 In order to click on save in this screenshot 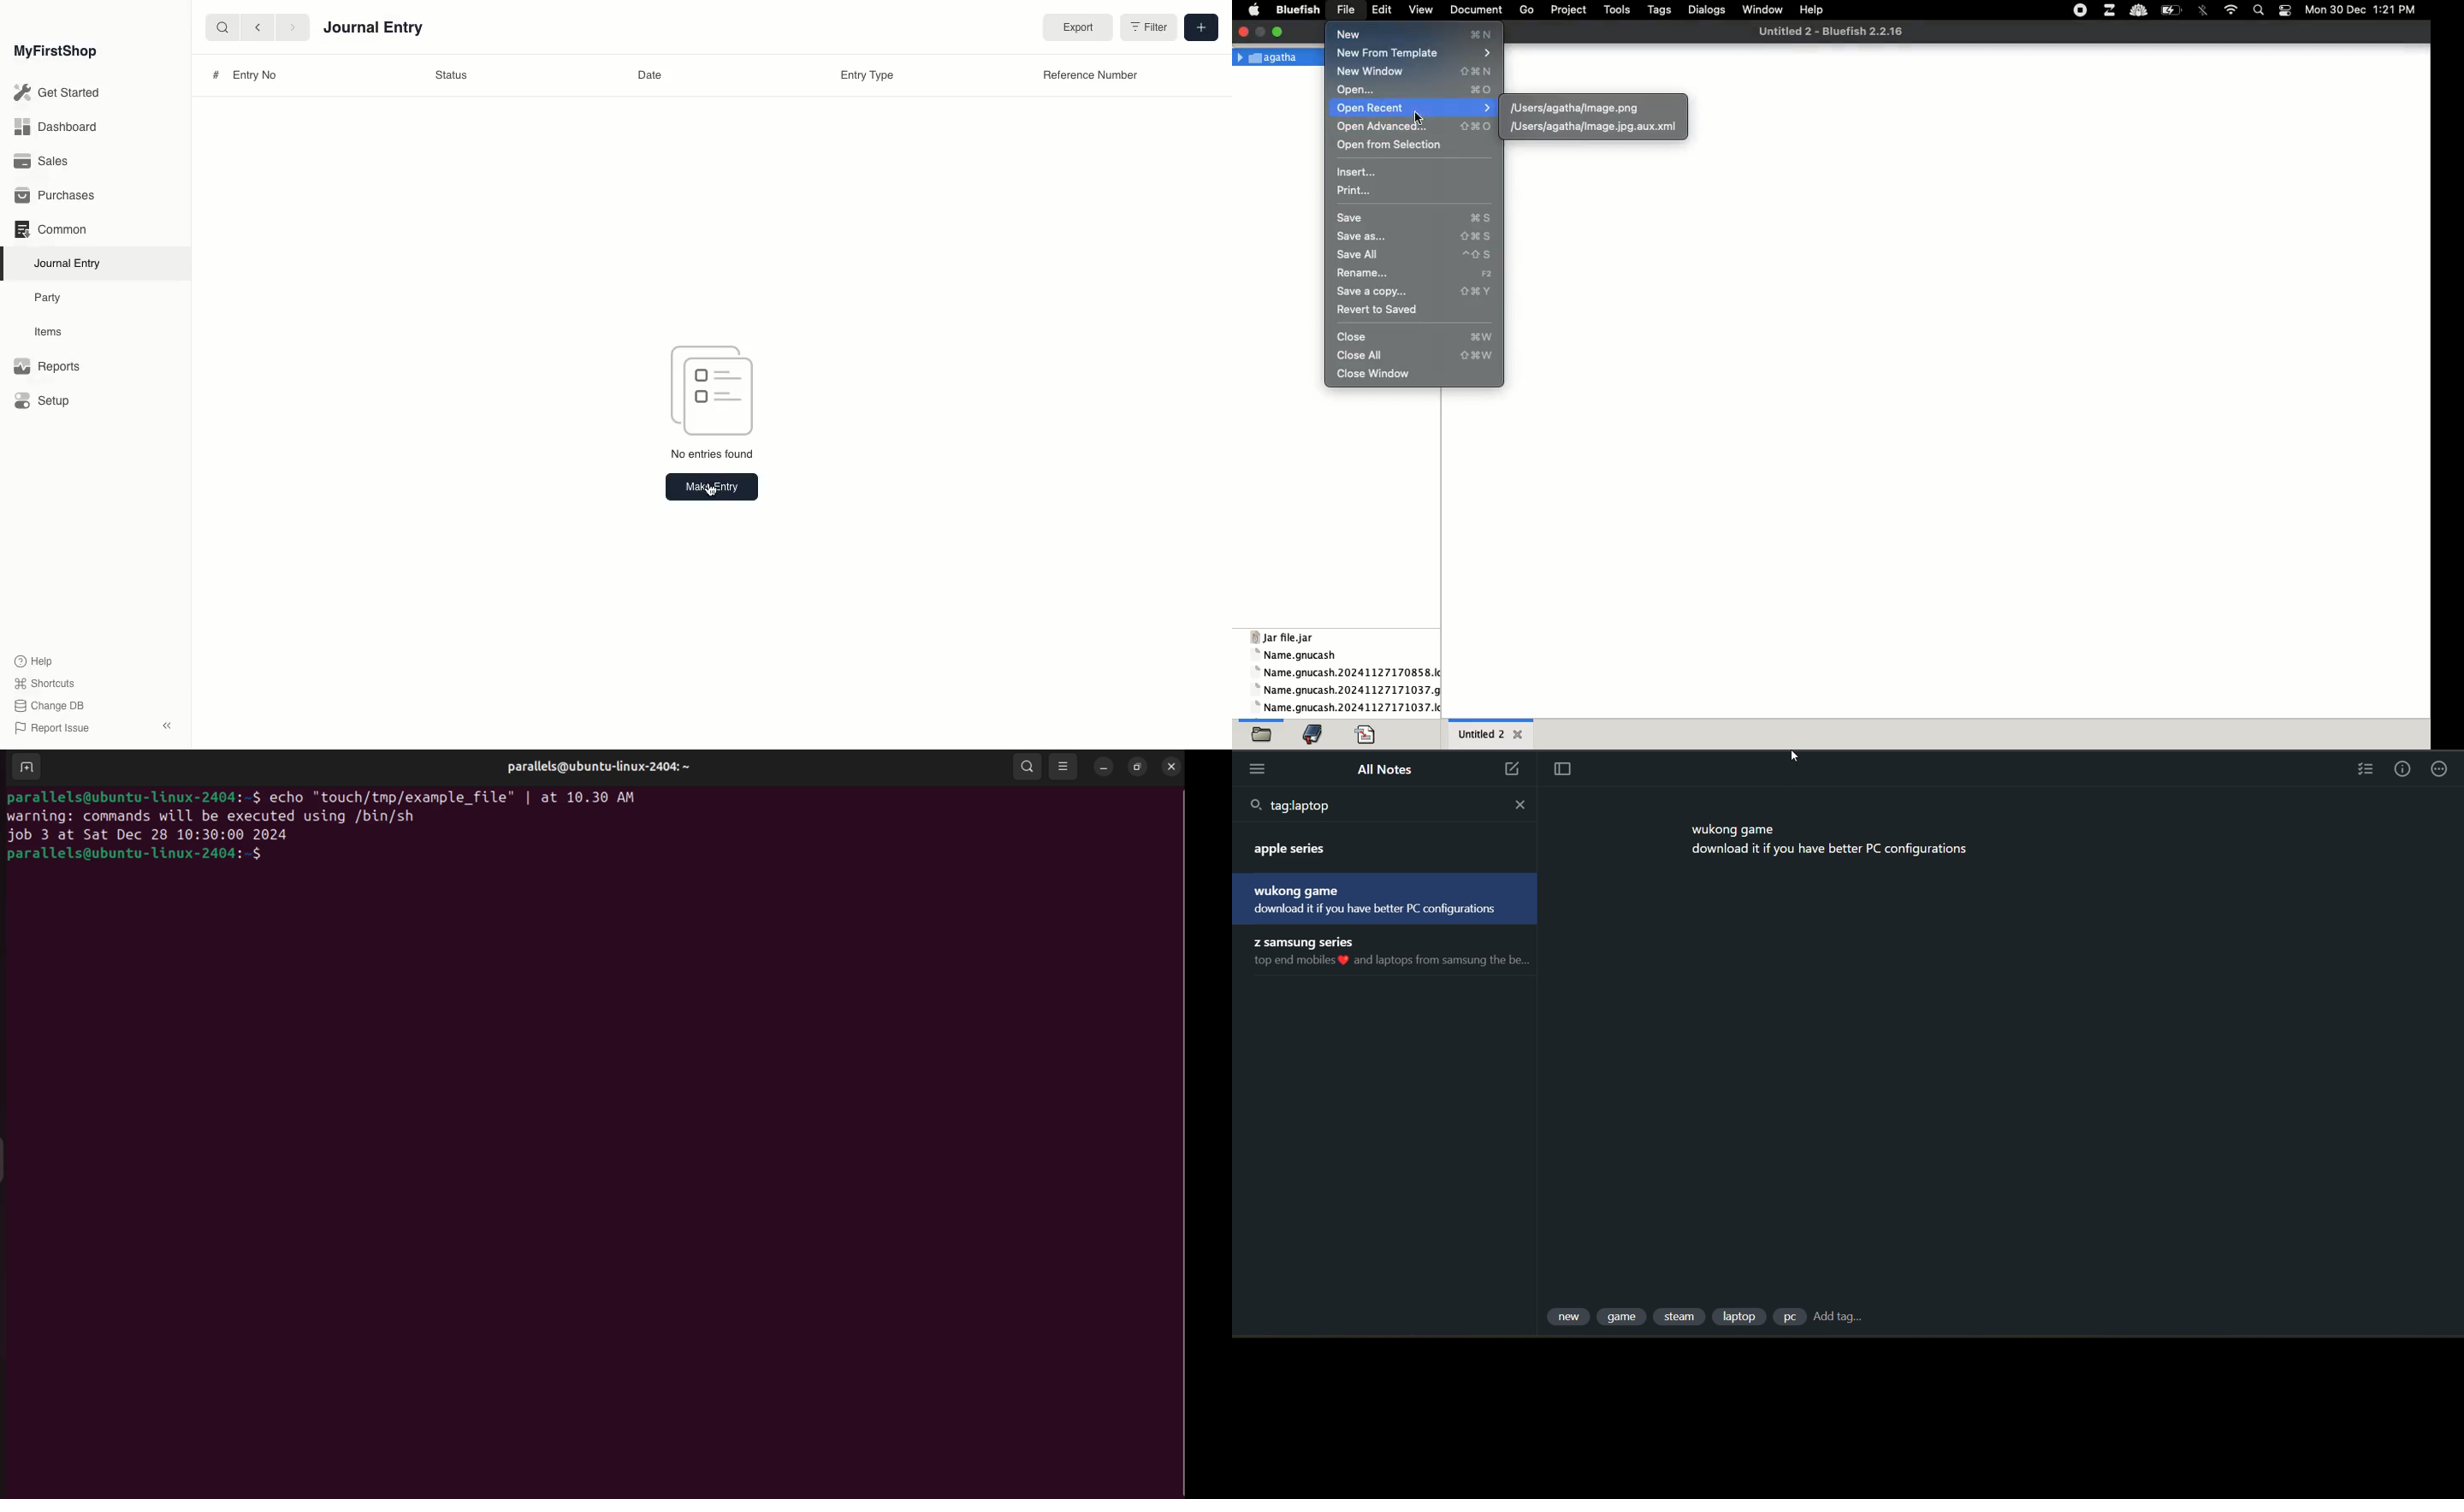, I will do `click(1413, 217)`.